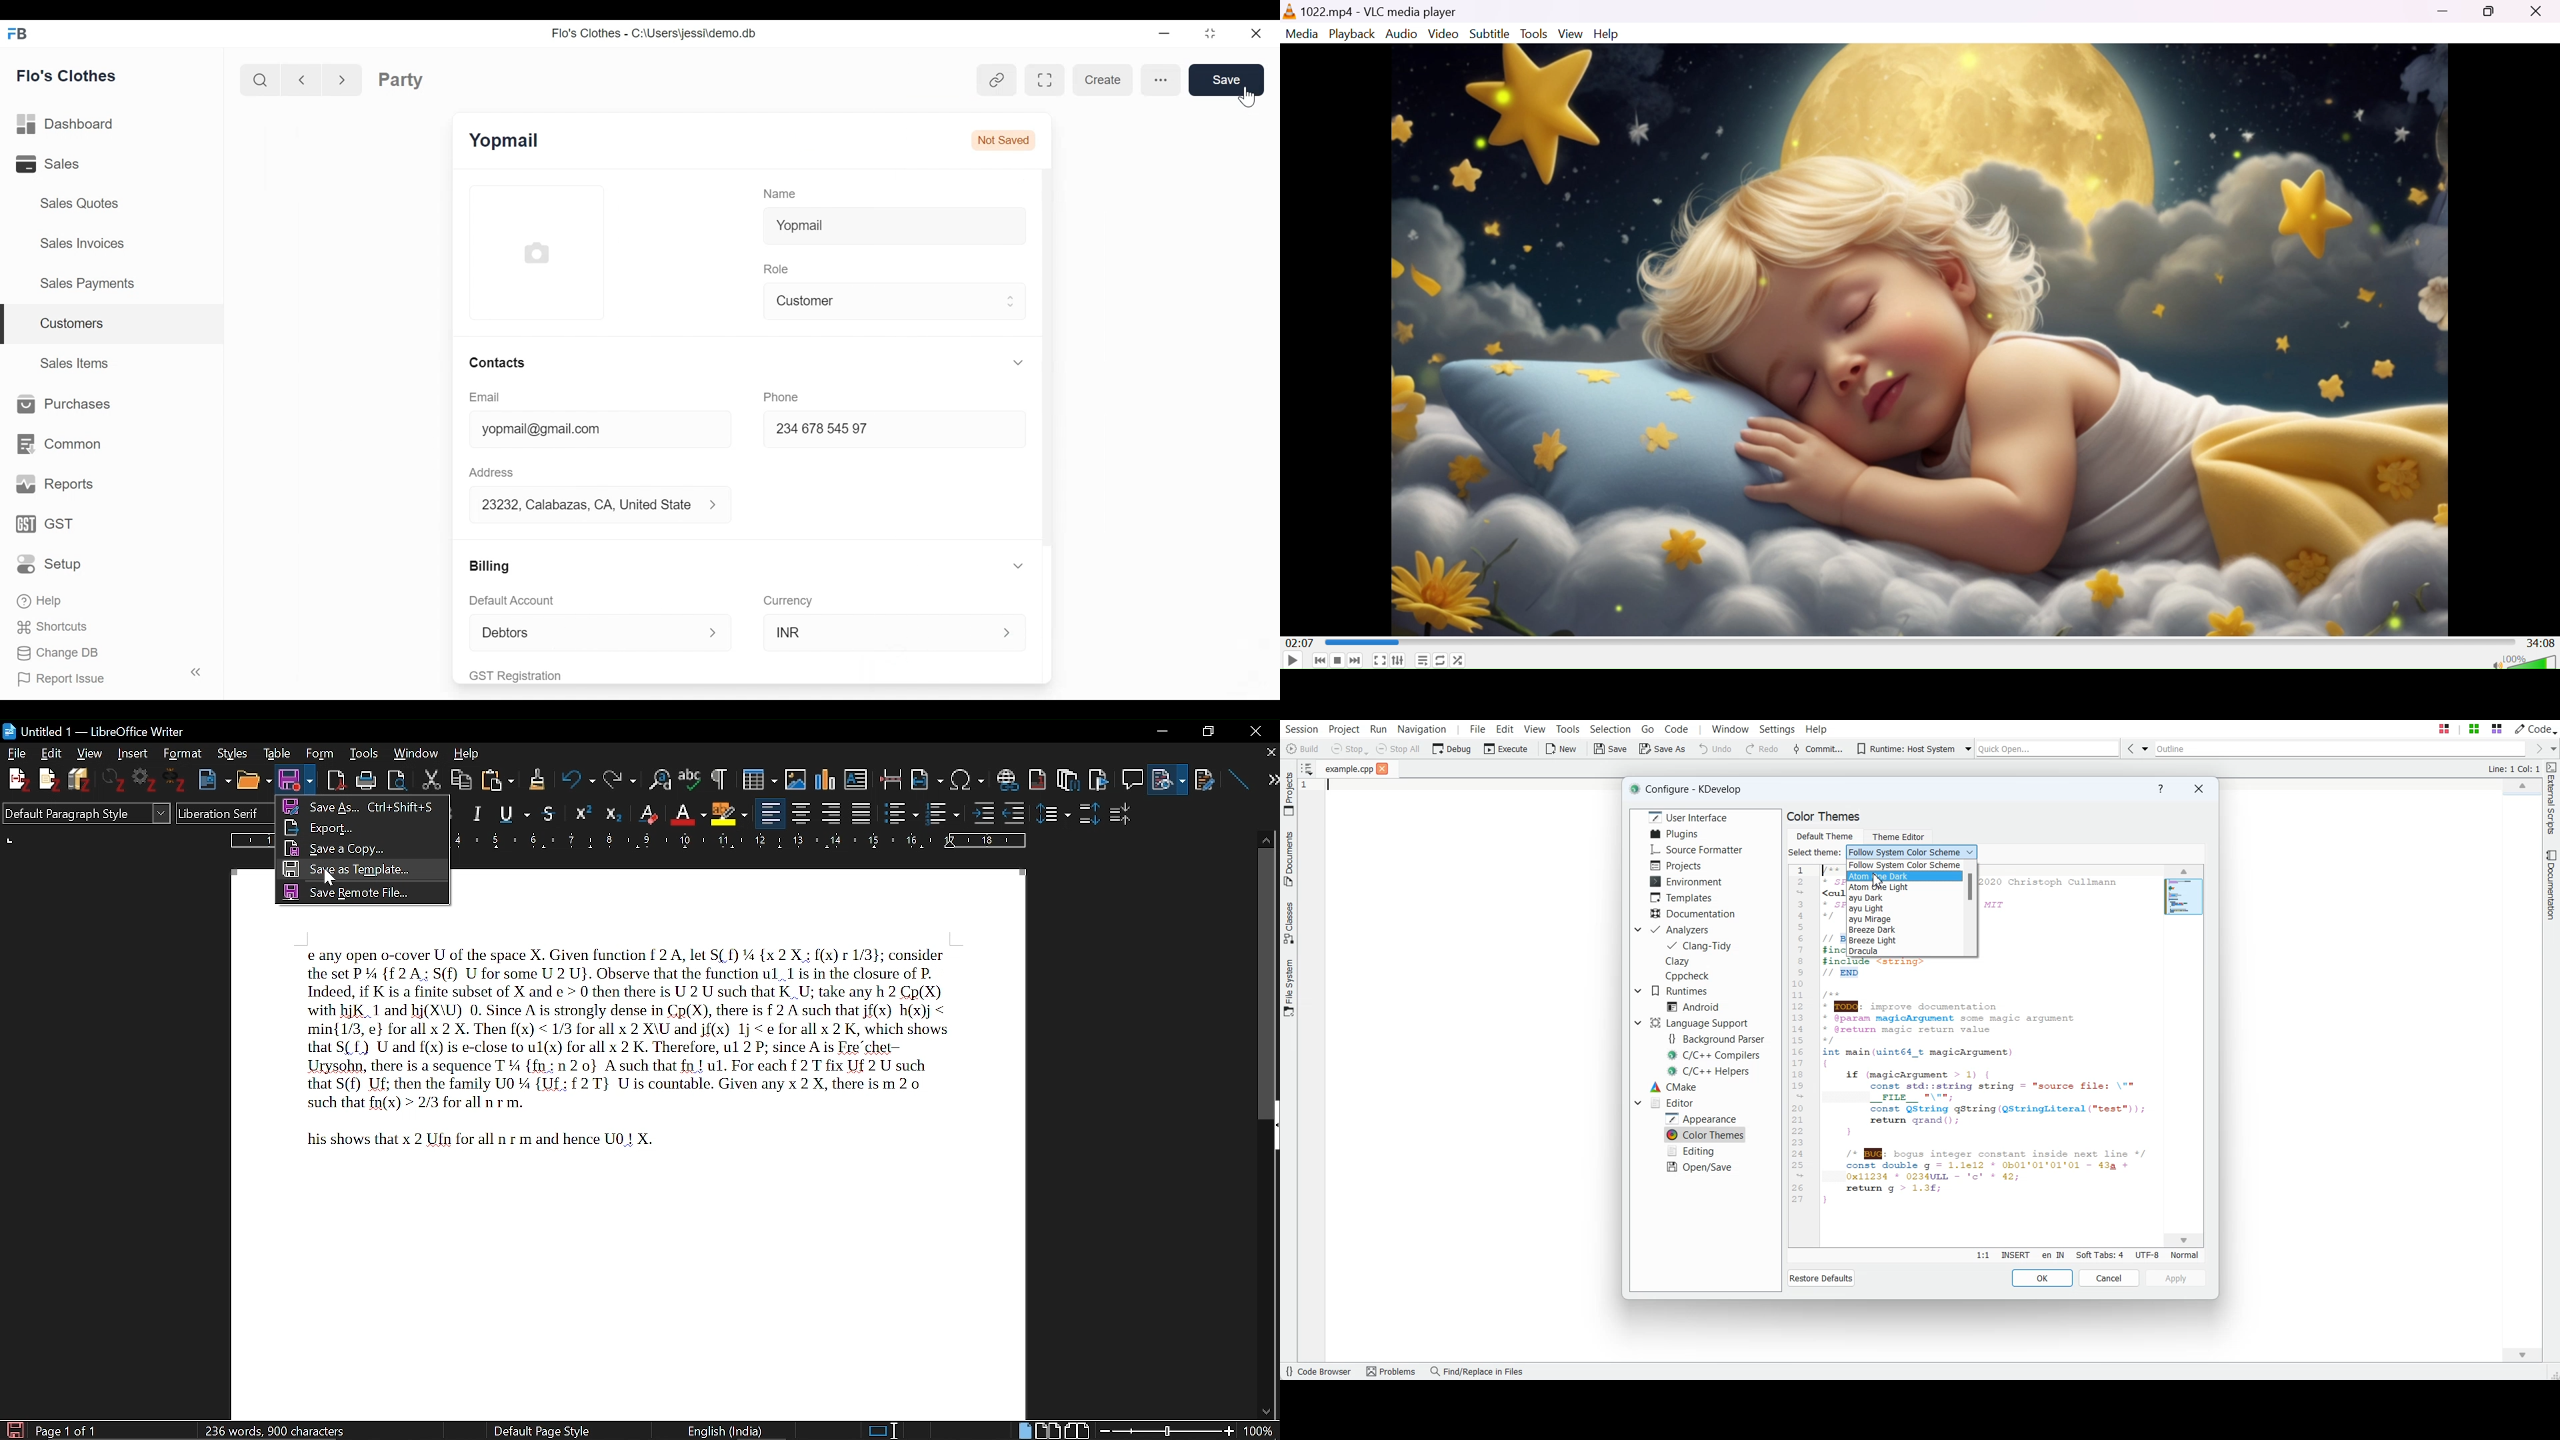 The width and height of the screenshot is (2576, 1456). I want to click on Android, so click(1693, 1006).